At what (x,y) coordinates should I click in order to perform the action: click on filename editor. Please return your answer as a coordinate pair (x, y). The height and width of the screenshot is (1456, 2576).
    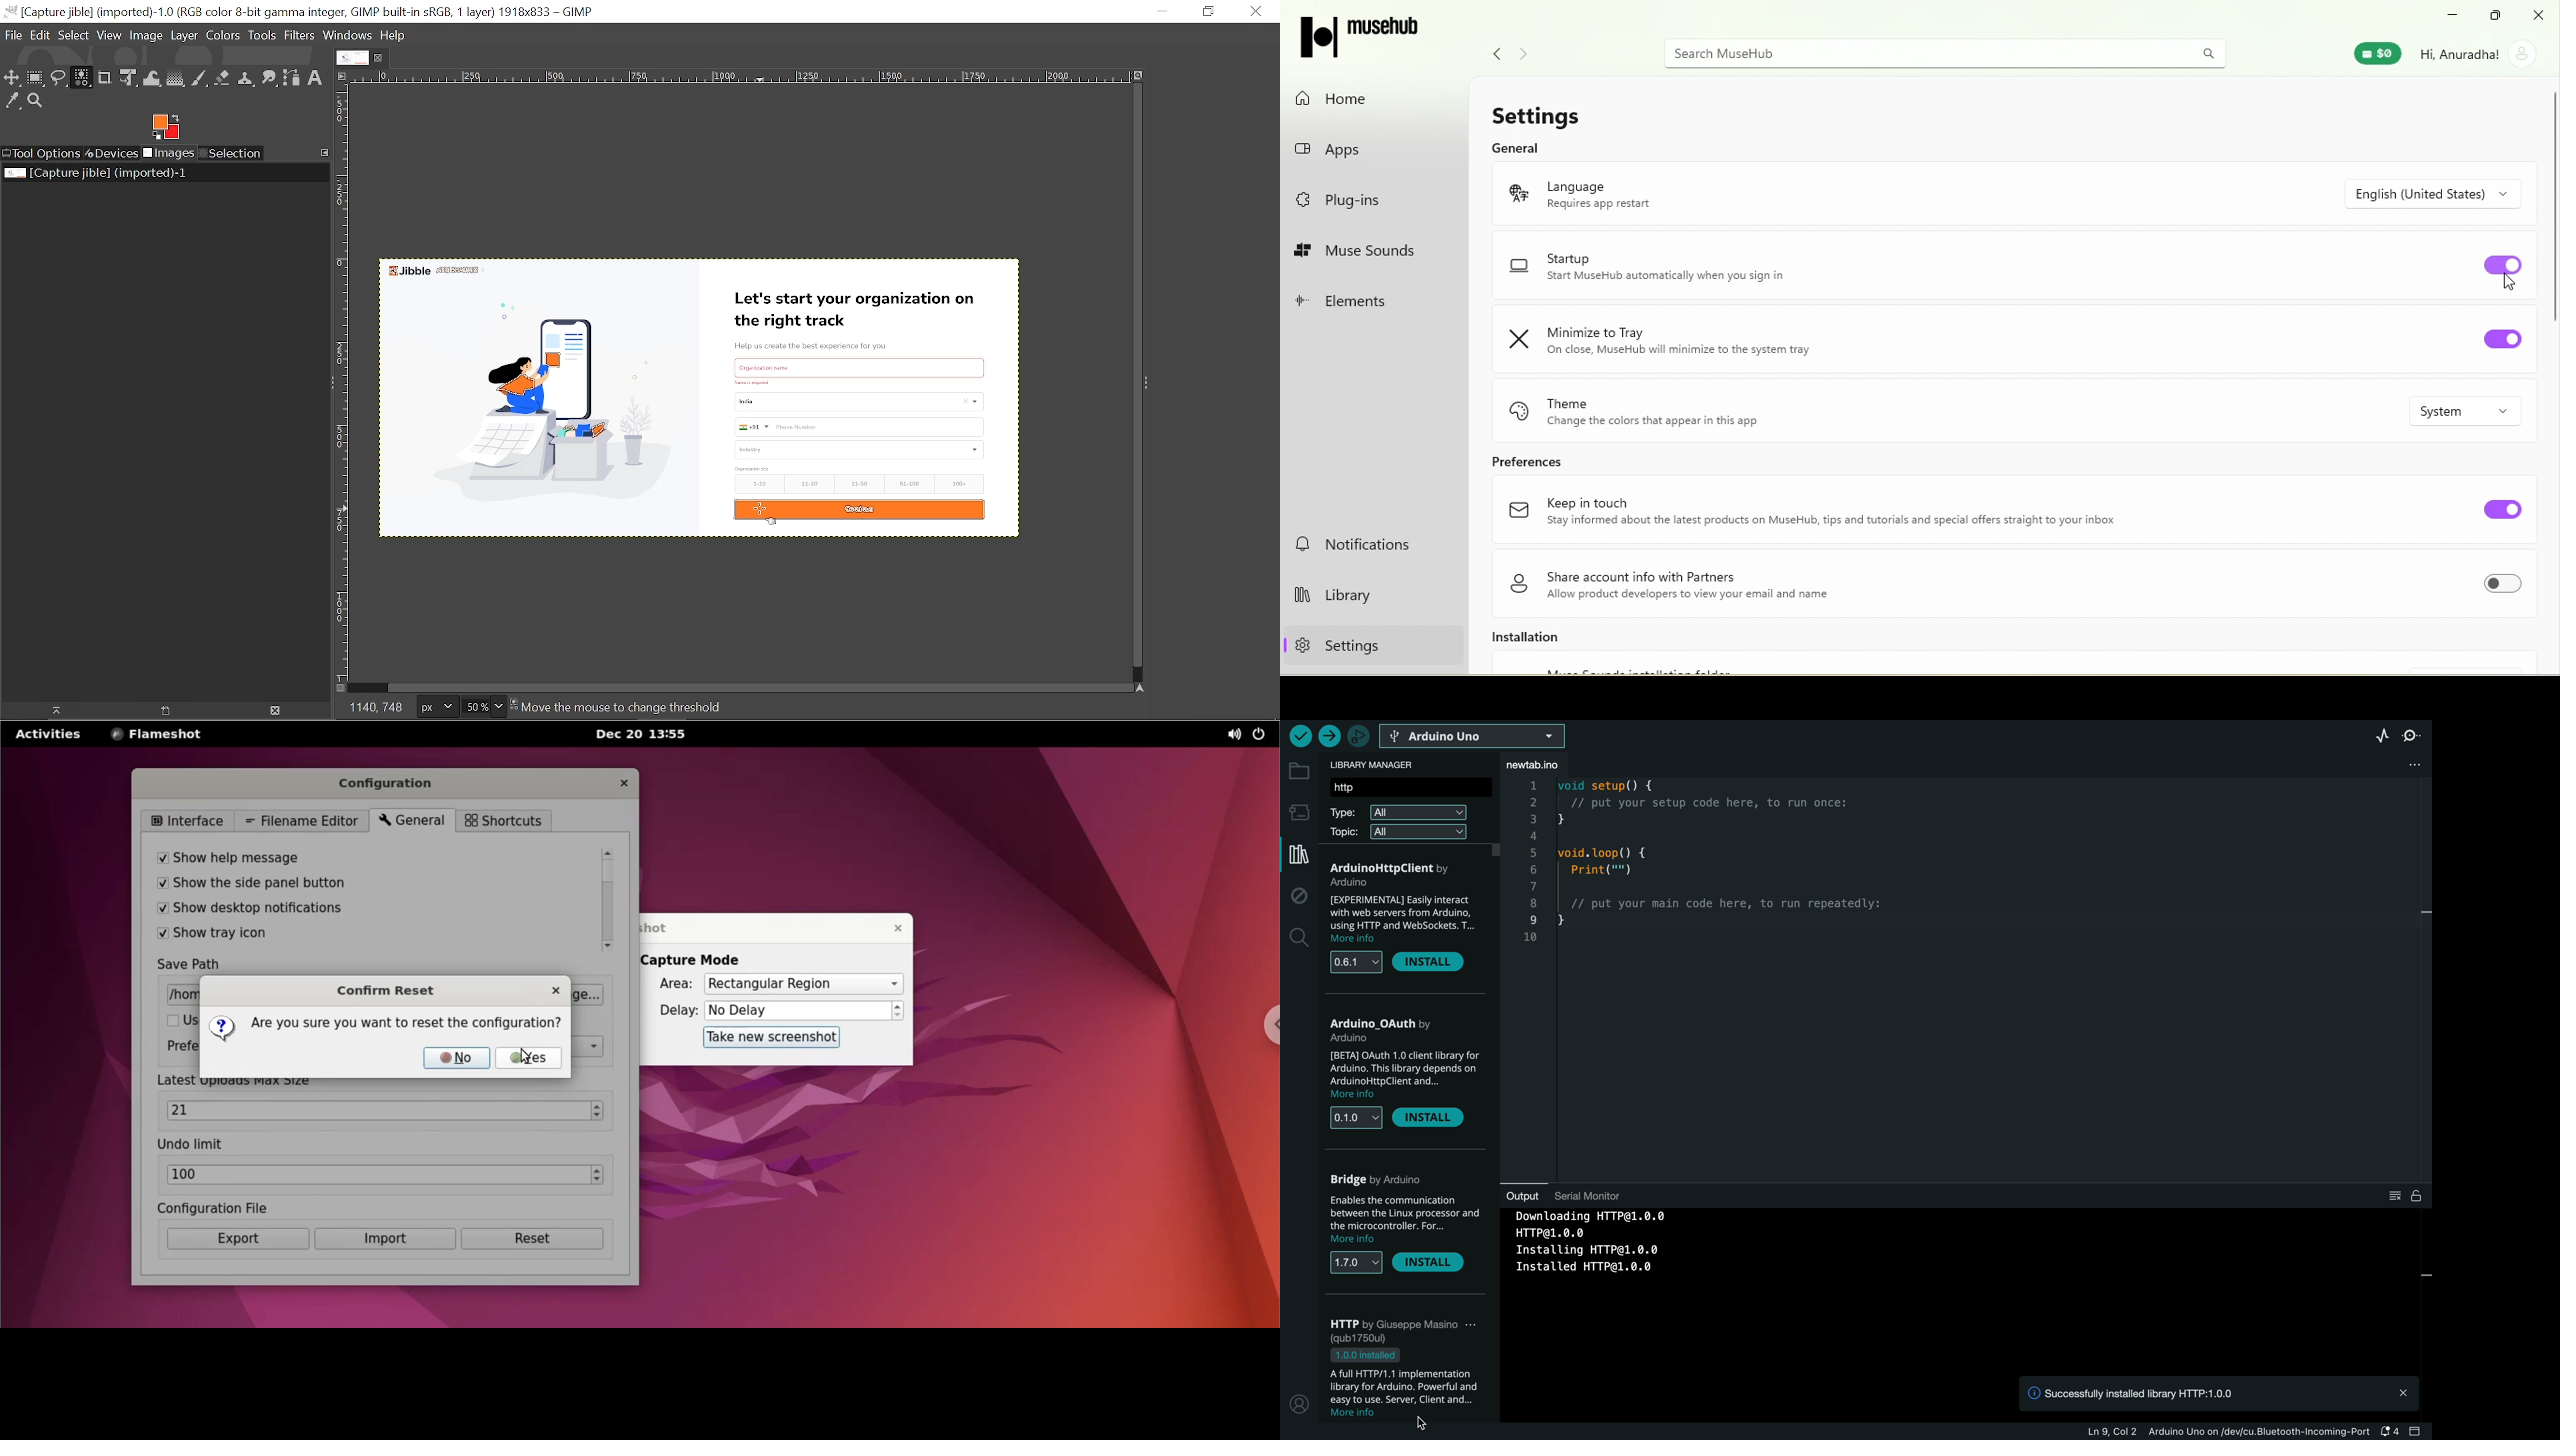
    Looking at the image, I should click on (299, 820).